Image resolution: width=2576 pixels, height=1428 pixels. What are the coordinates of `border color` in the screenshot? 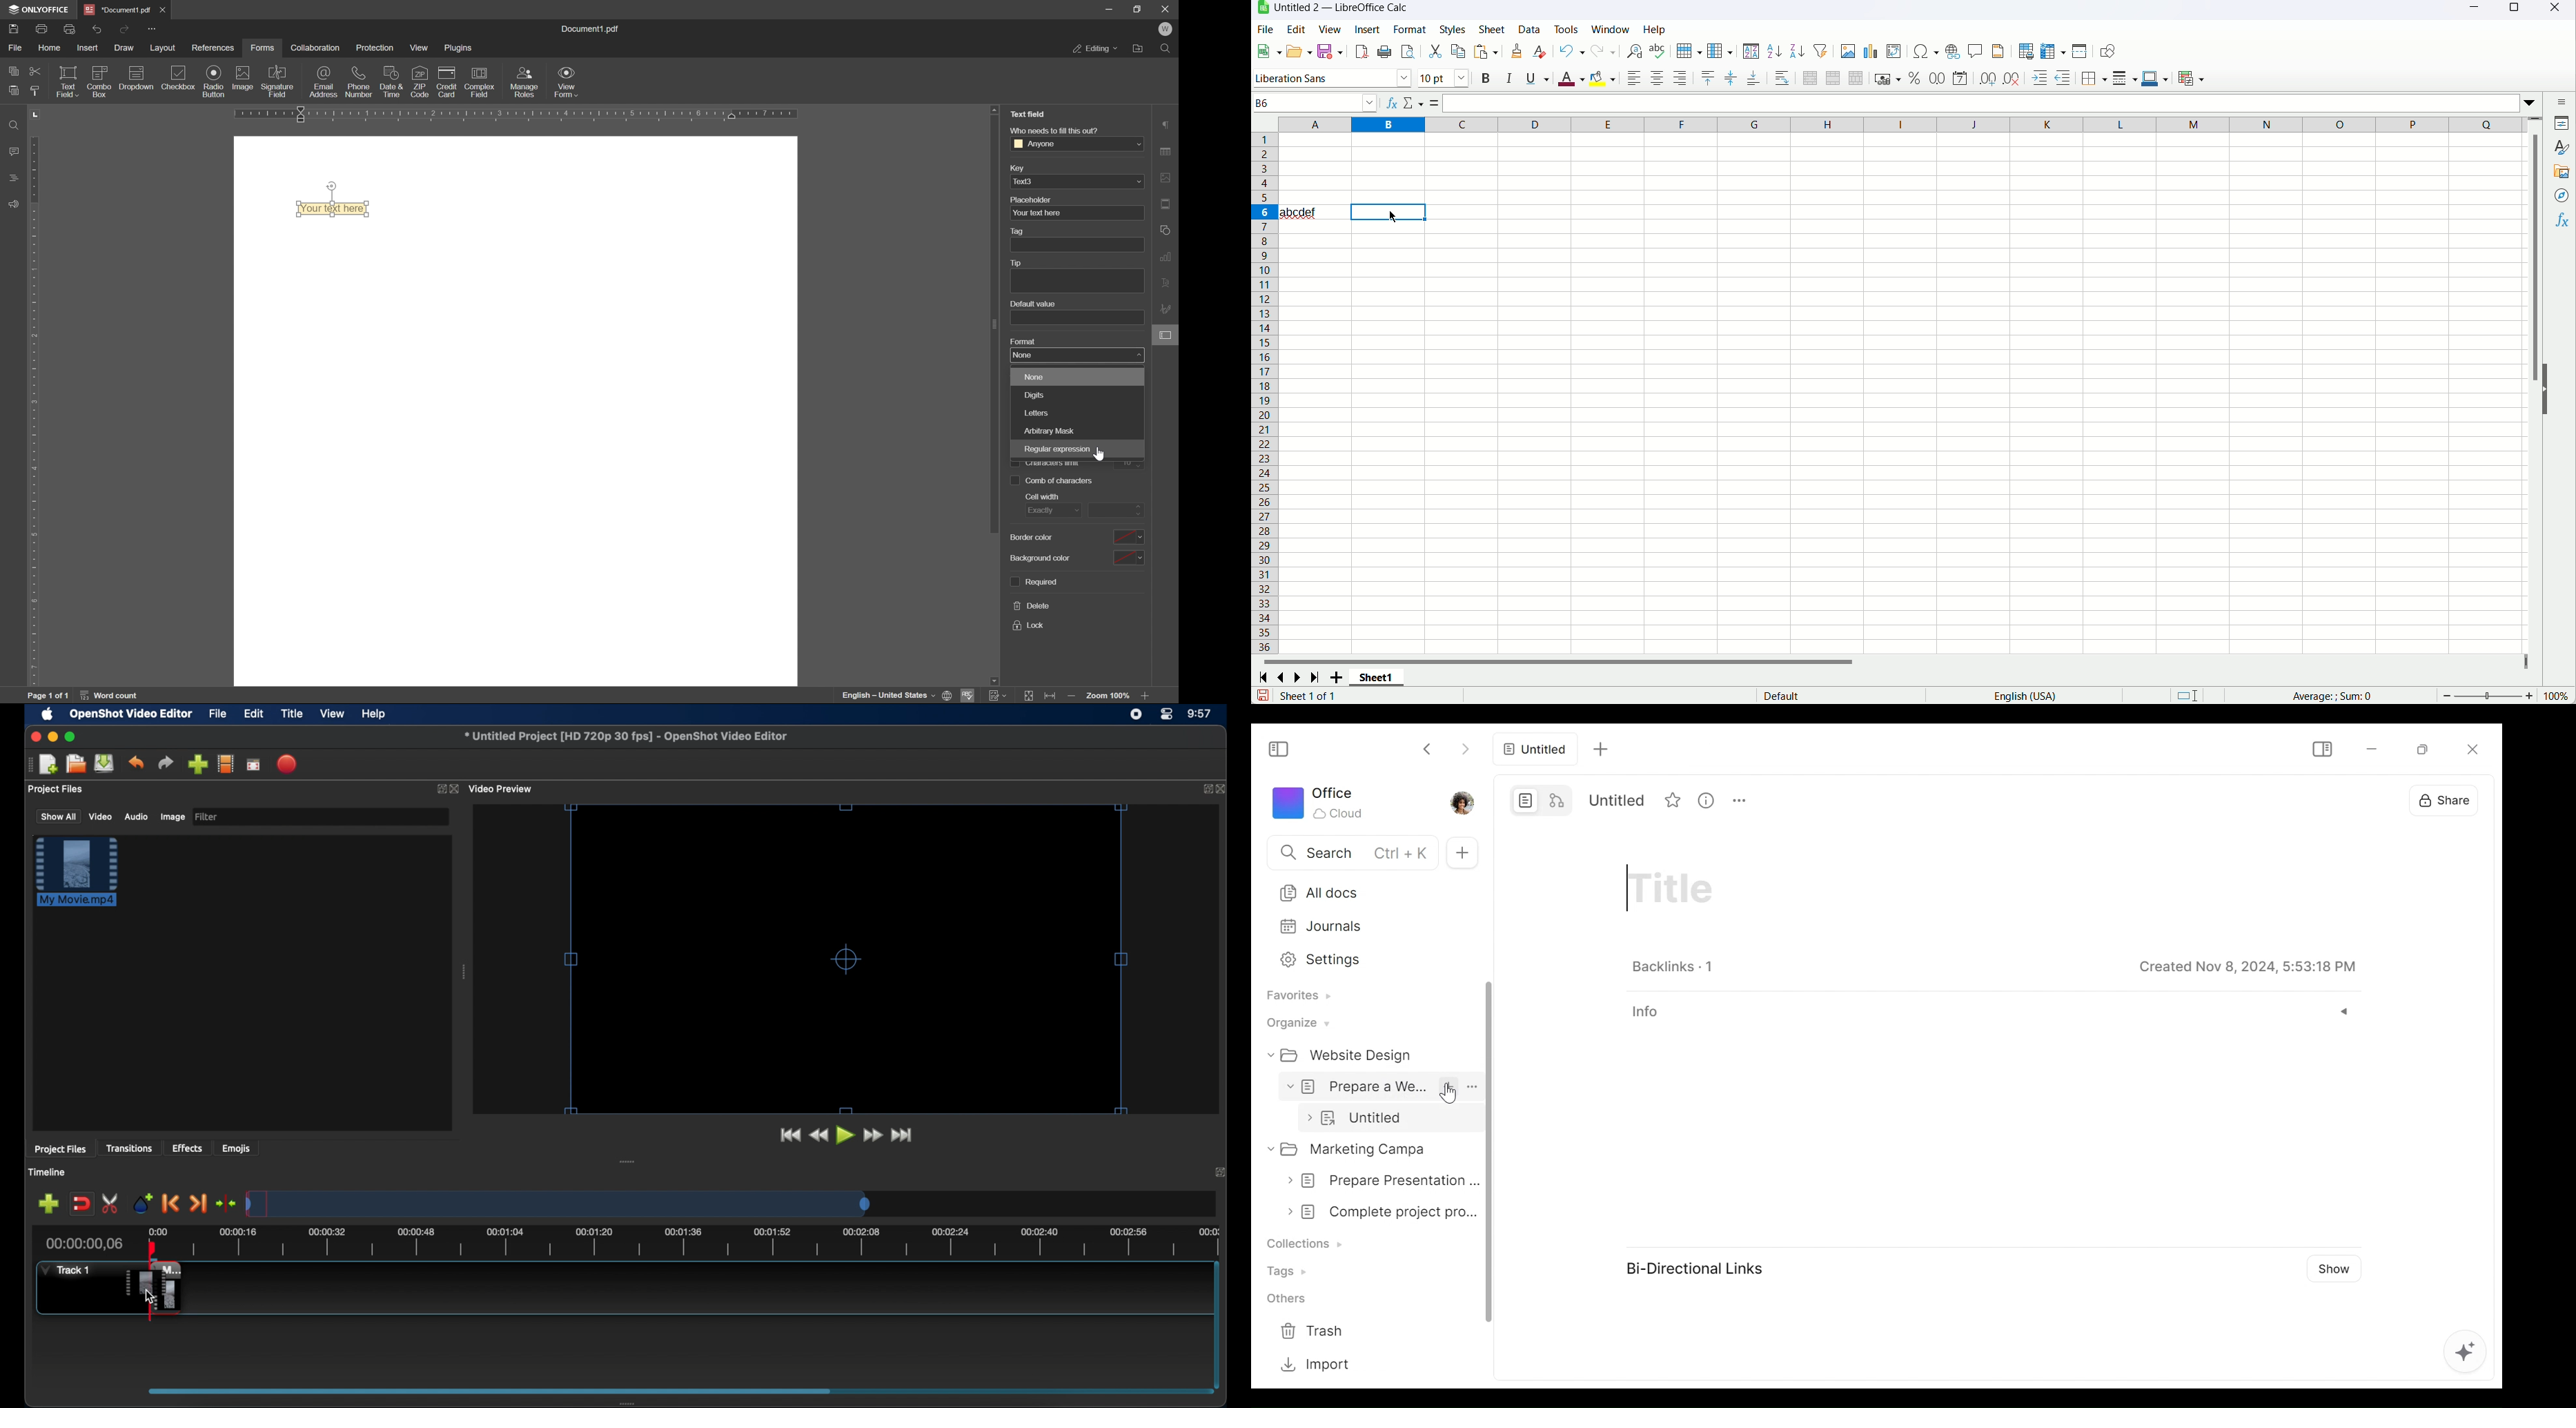 It's located at (1033, 537).